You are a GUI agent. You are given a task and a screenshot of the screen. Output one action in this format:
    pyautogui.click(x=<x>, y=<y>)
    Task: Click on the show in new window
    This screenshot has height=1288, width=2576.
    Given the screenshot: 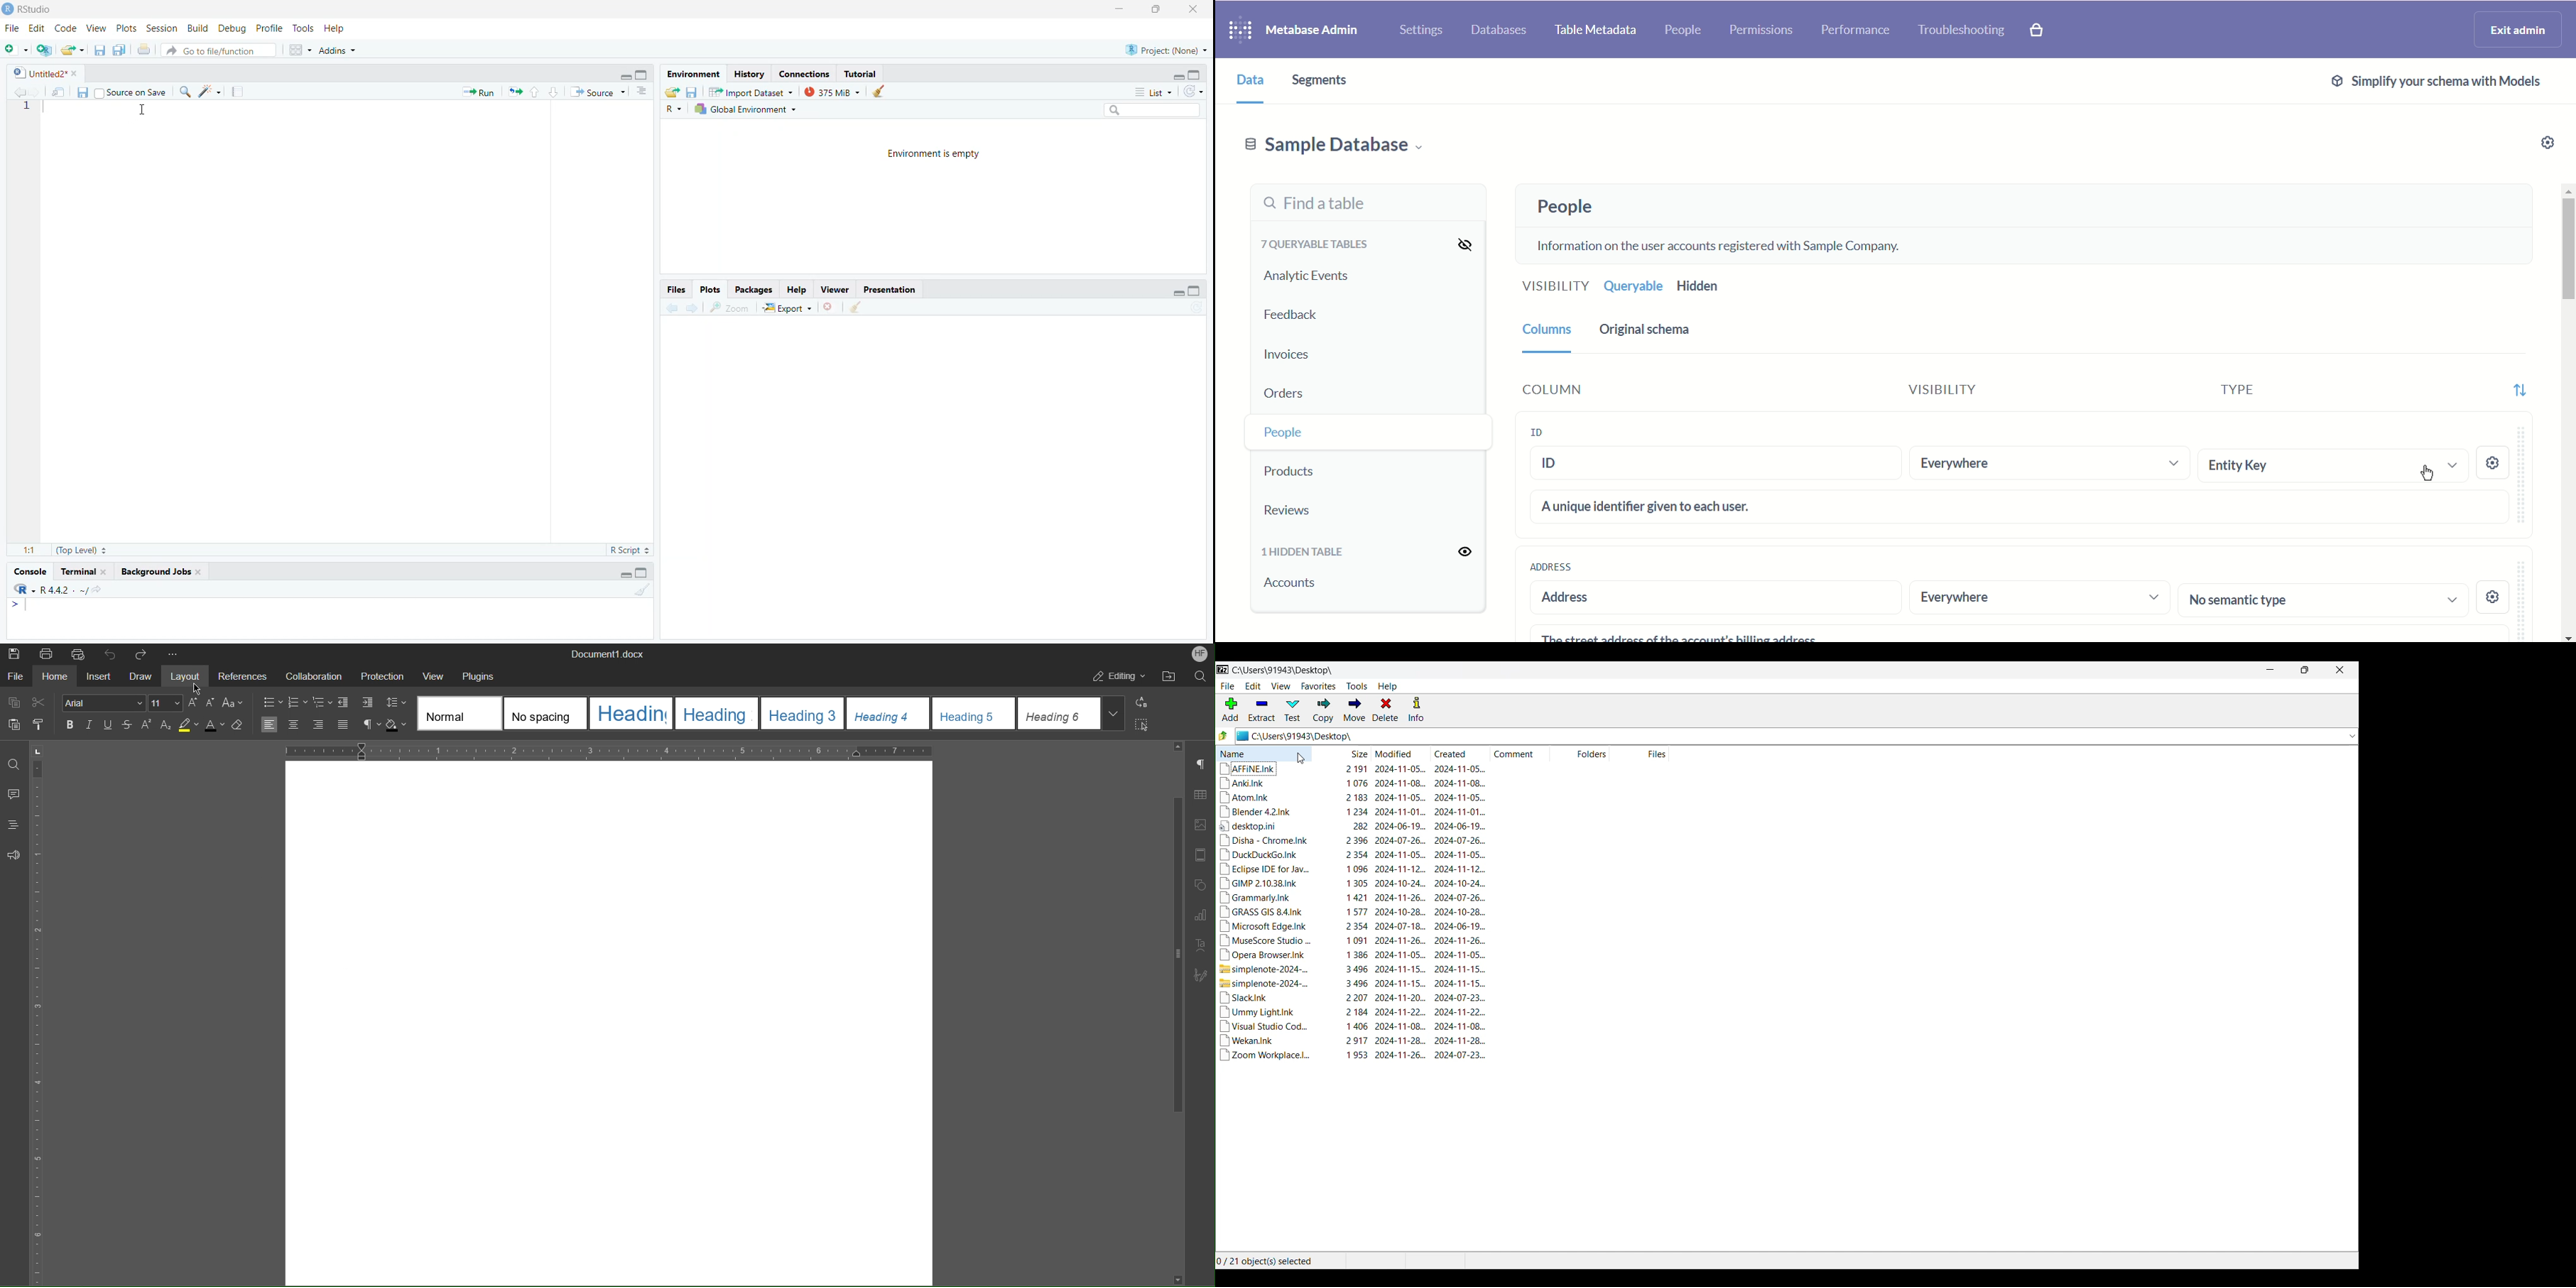 What is the action you would take?
    pyautogui.click(x=59, y=92)
    